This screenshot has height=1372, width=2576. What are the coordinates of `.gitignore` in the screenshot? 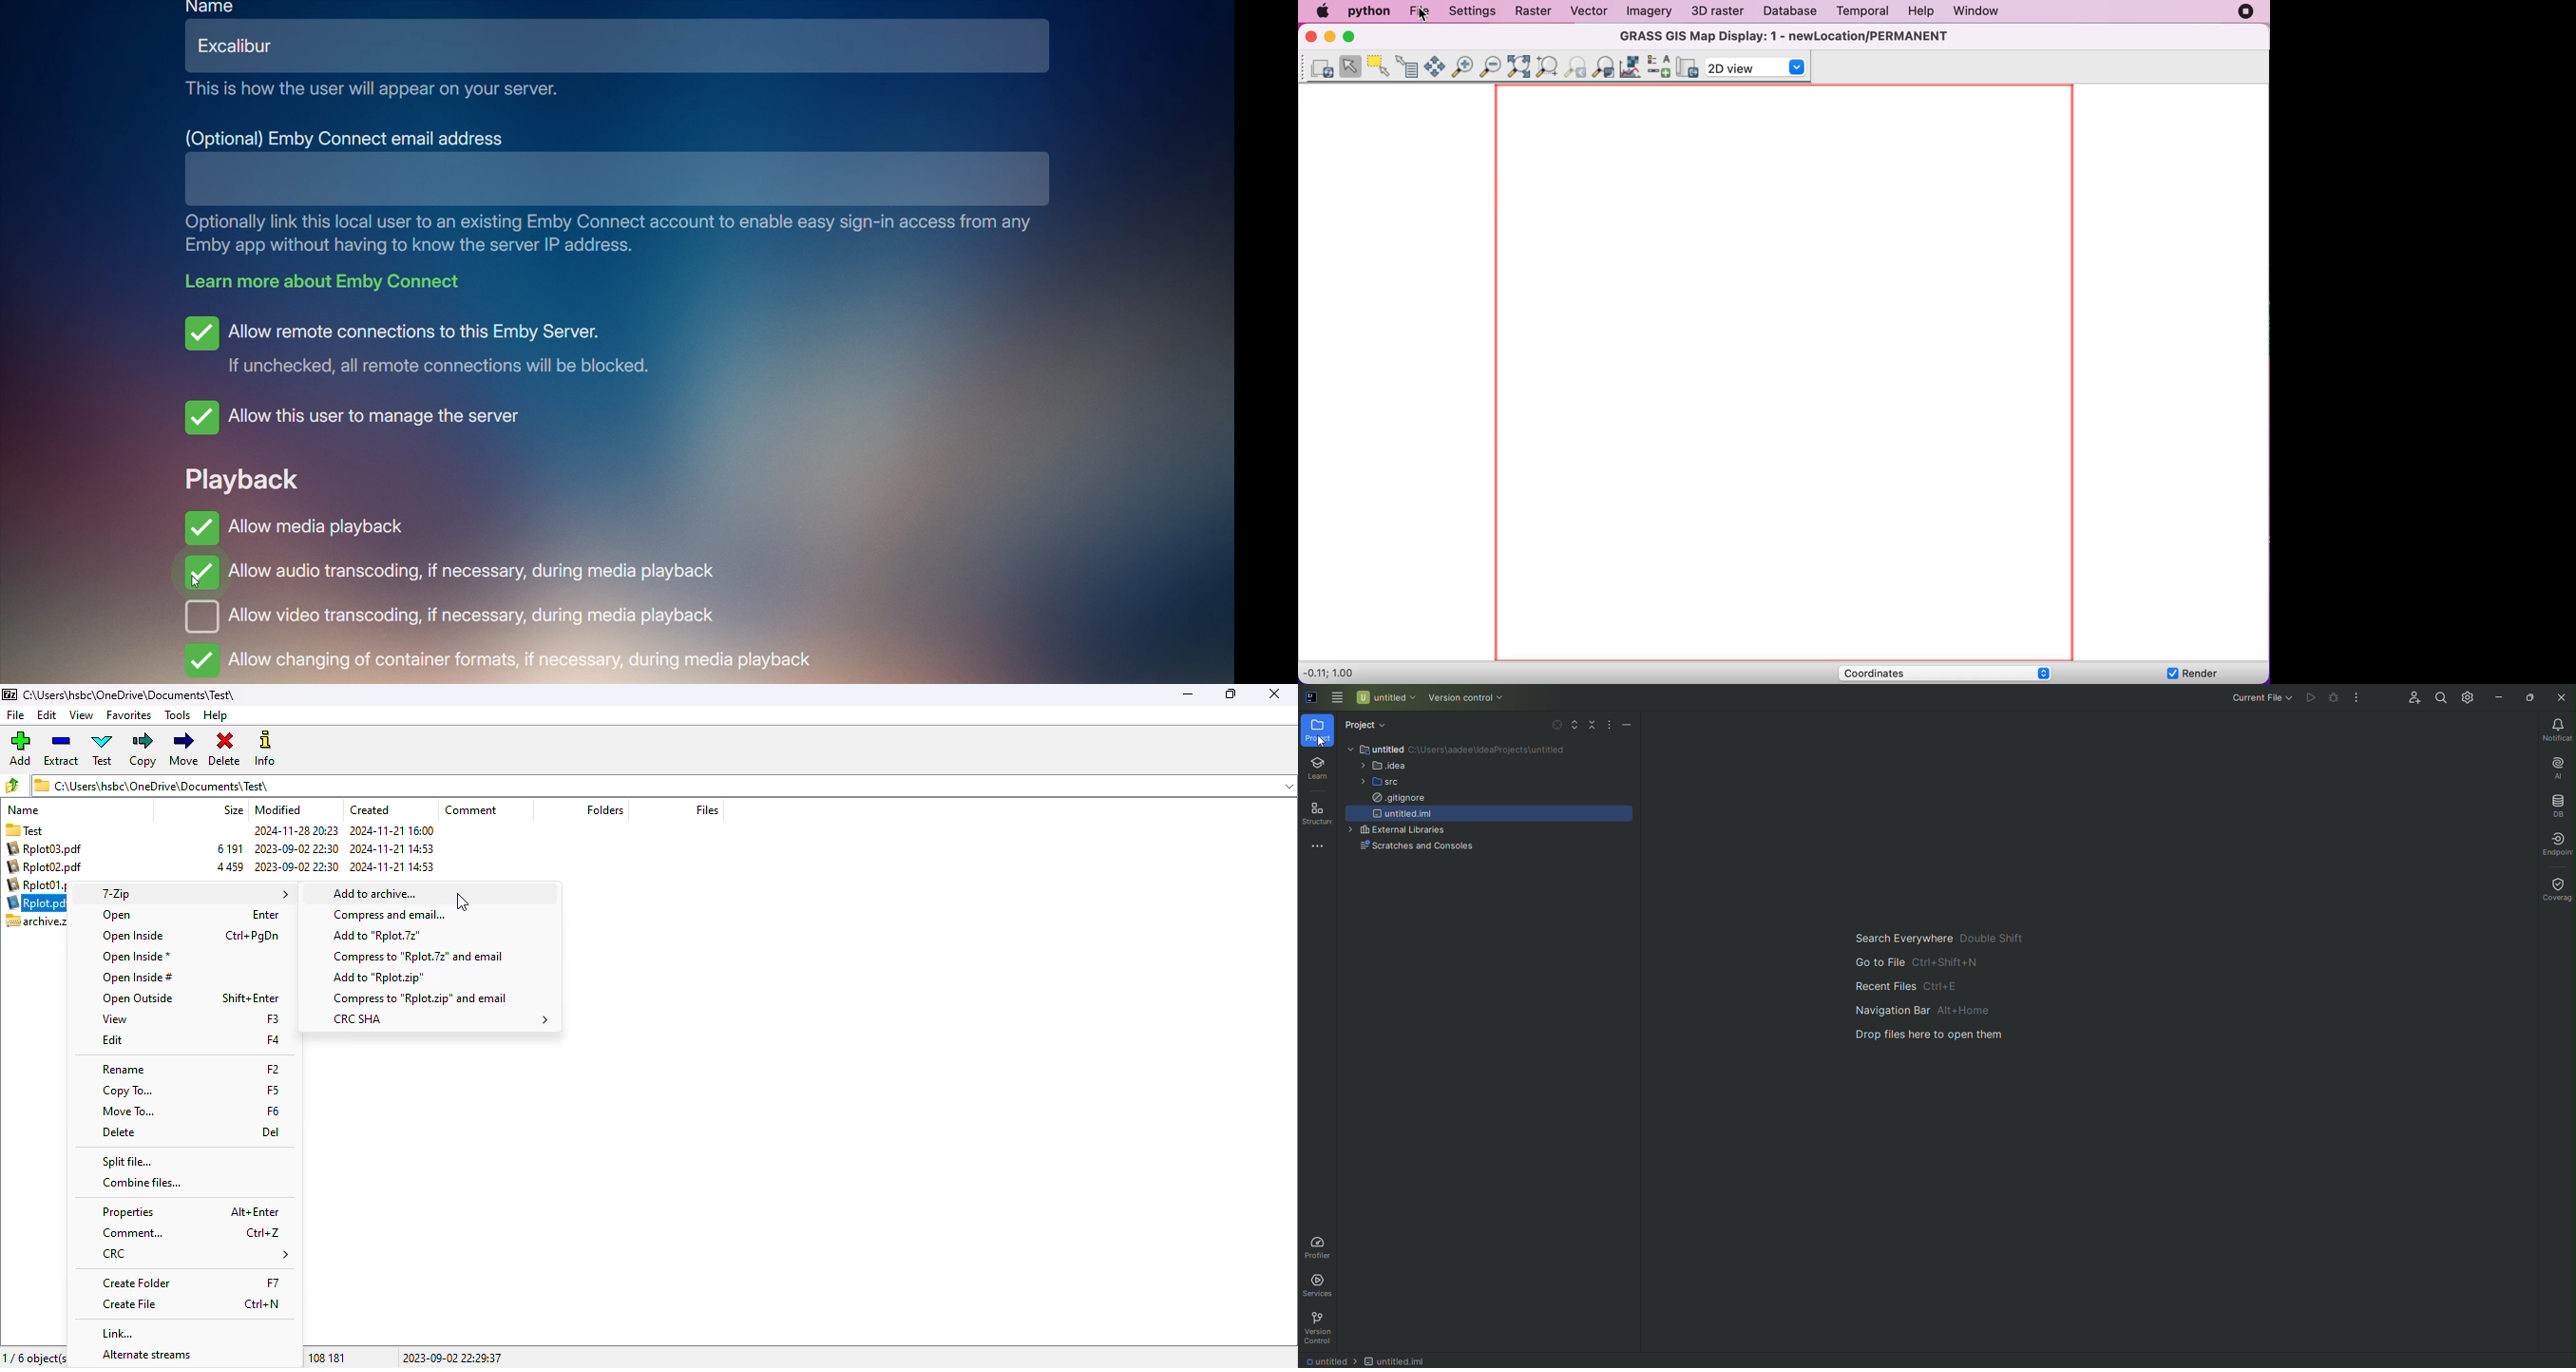 It's located at (1395, 799).